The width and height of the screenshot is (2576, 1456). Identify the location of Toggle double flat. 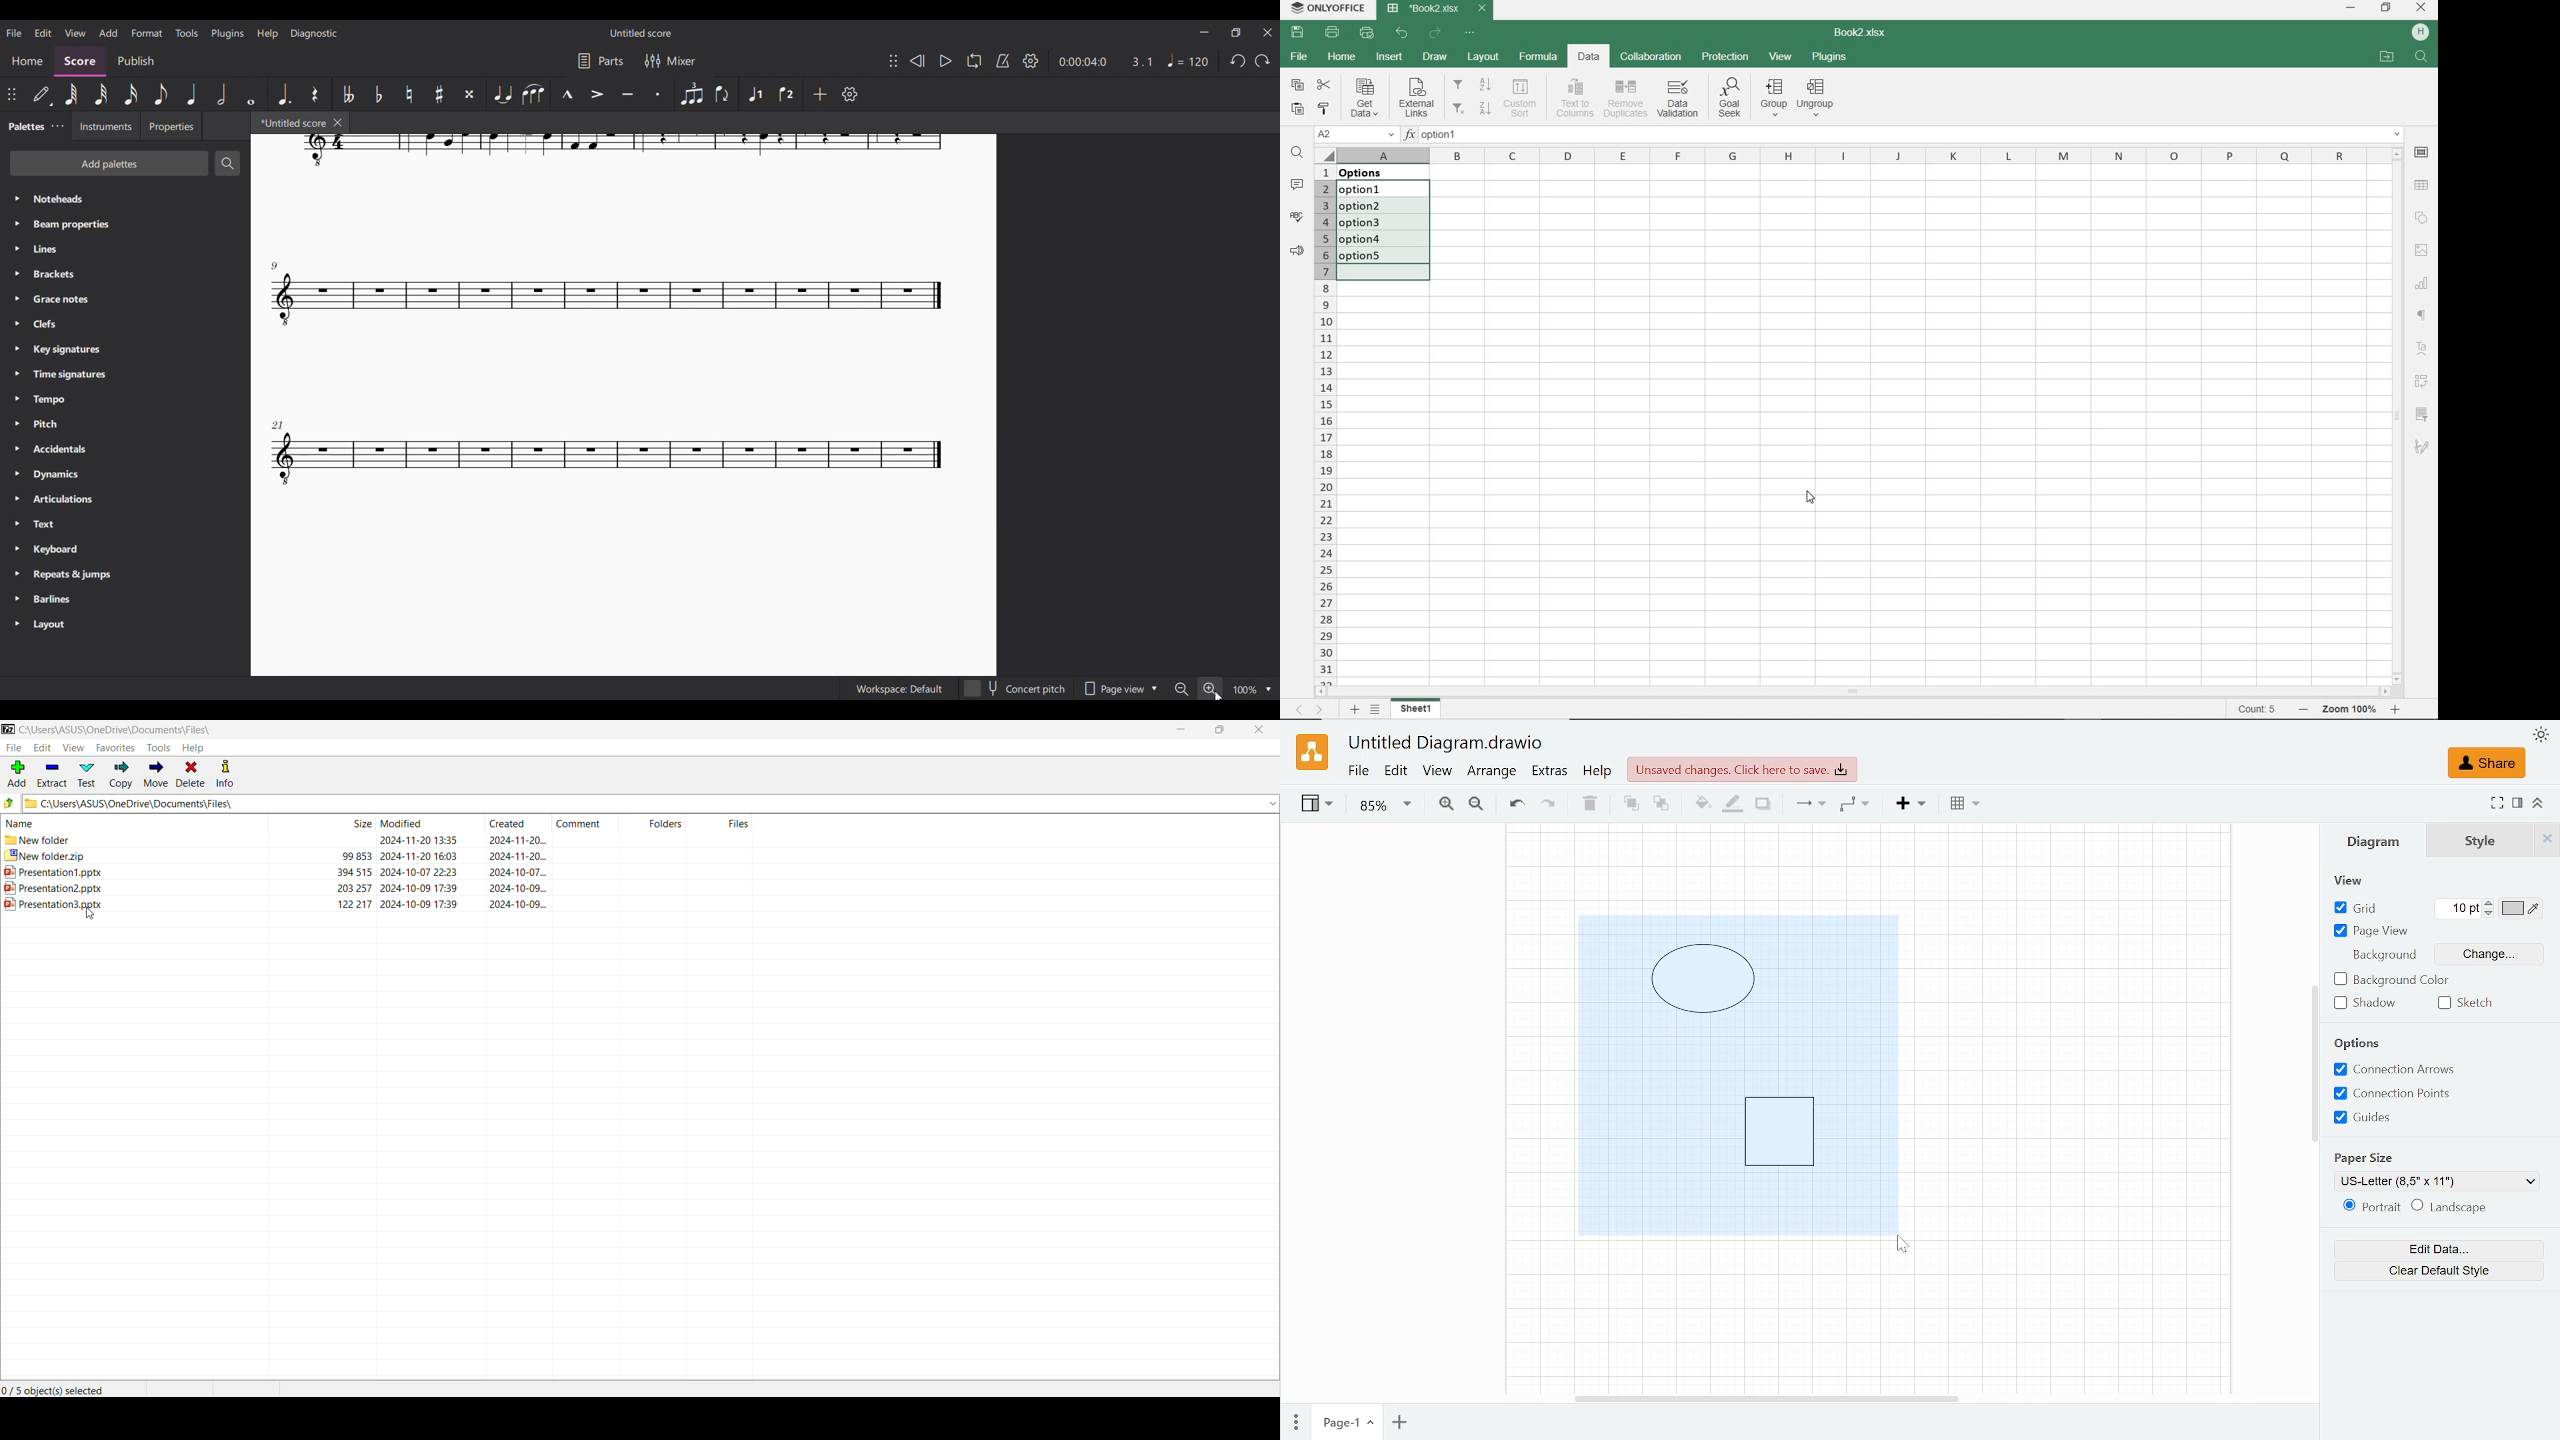
(347, 94).